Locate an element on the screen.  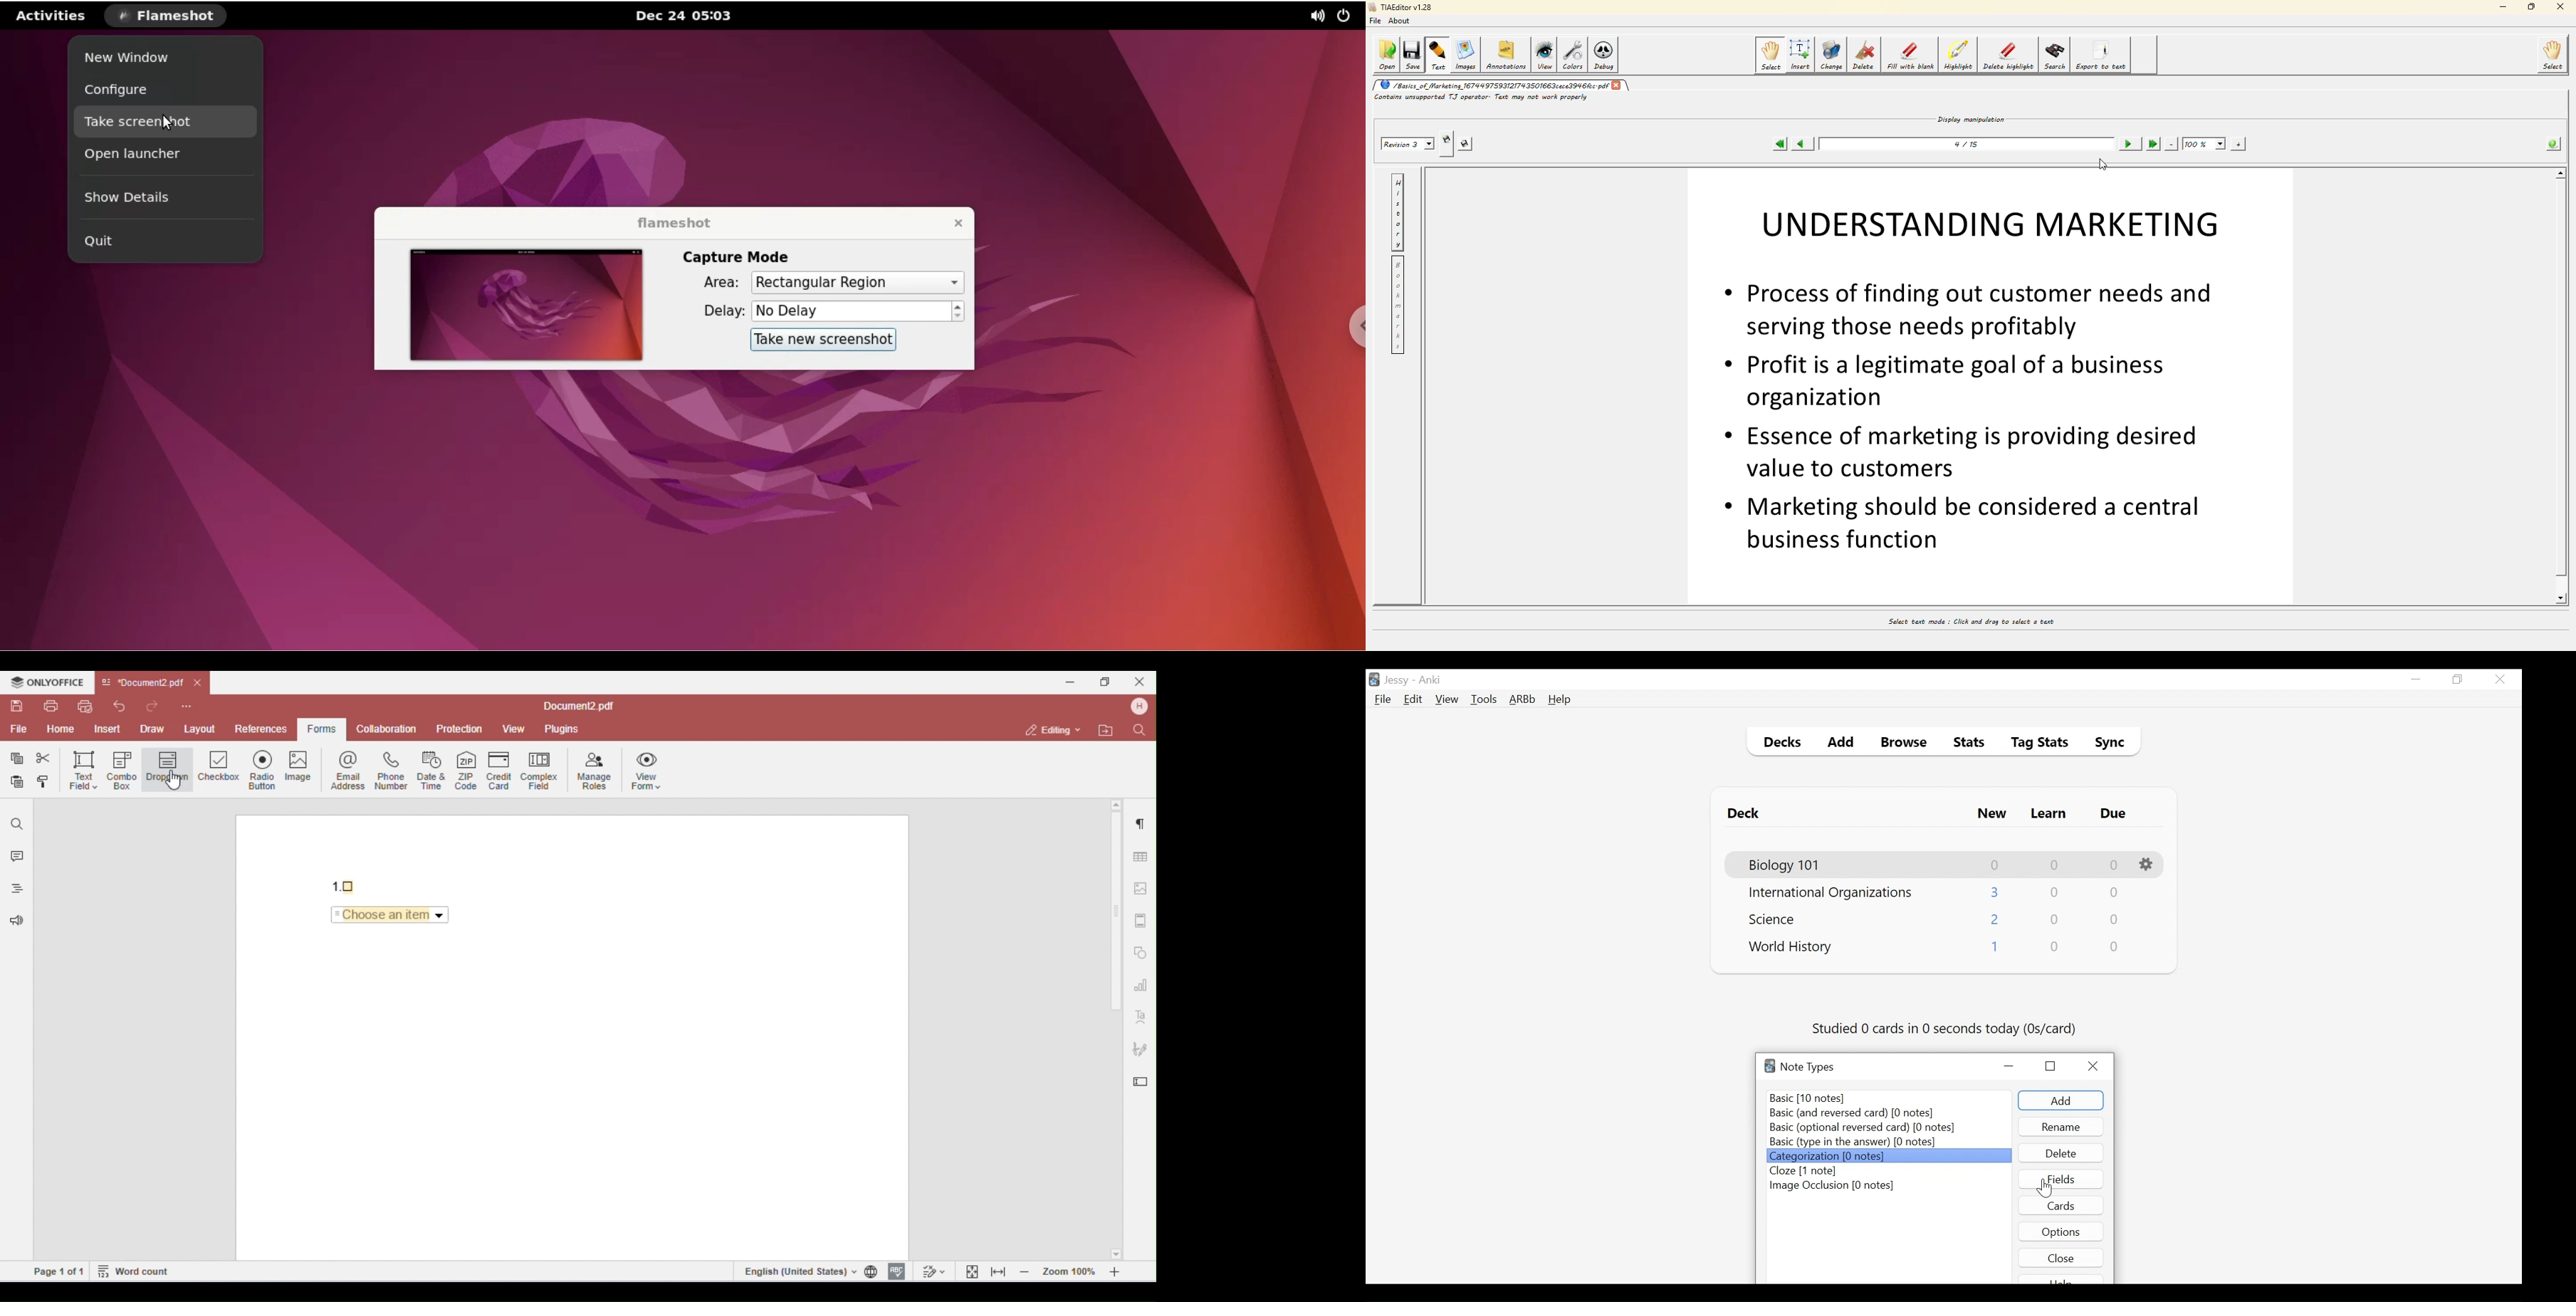
Note Types is located at coordinates (1807, 1067).